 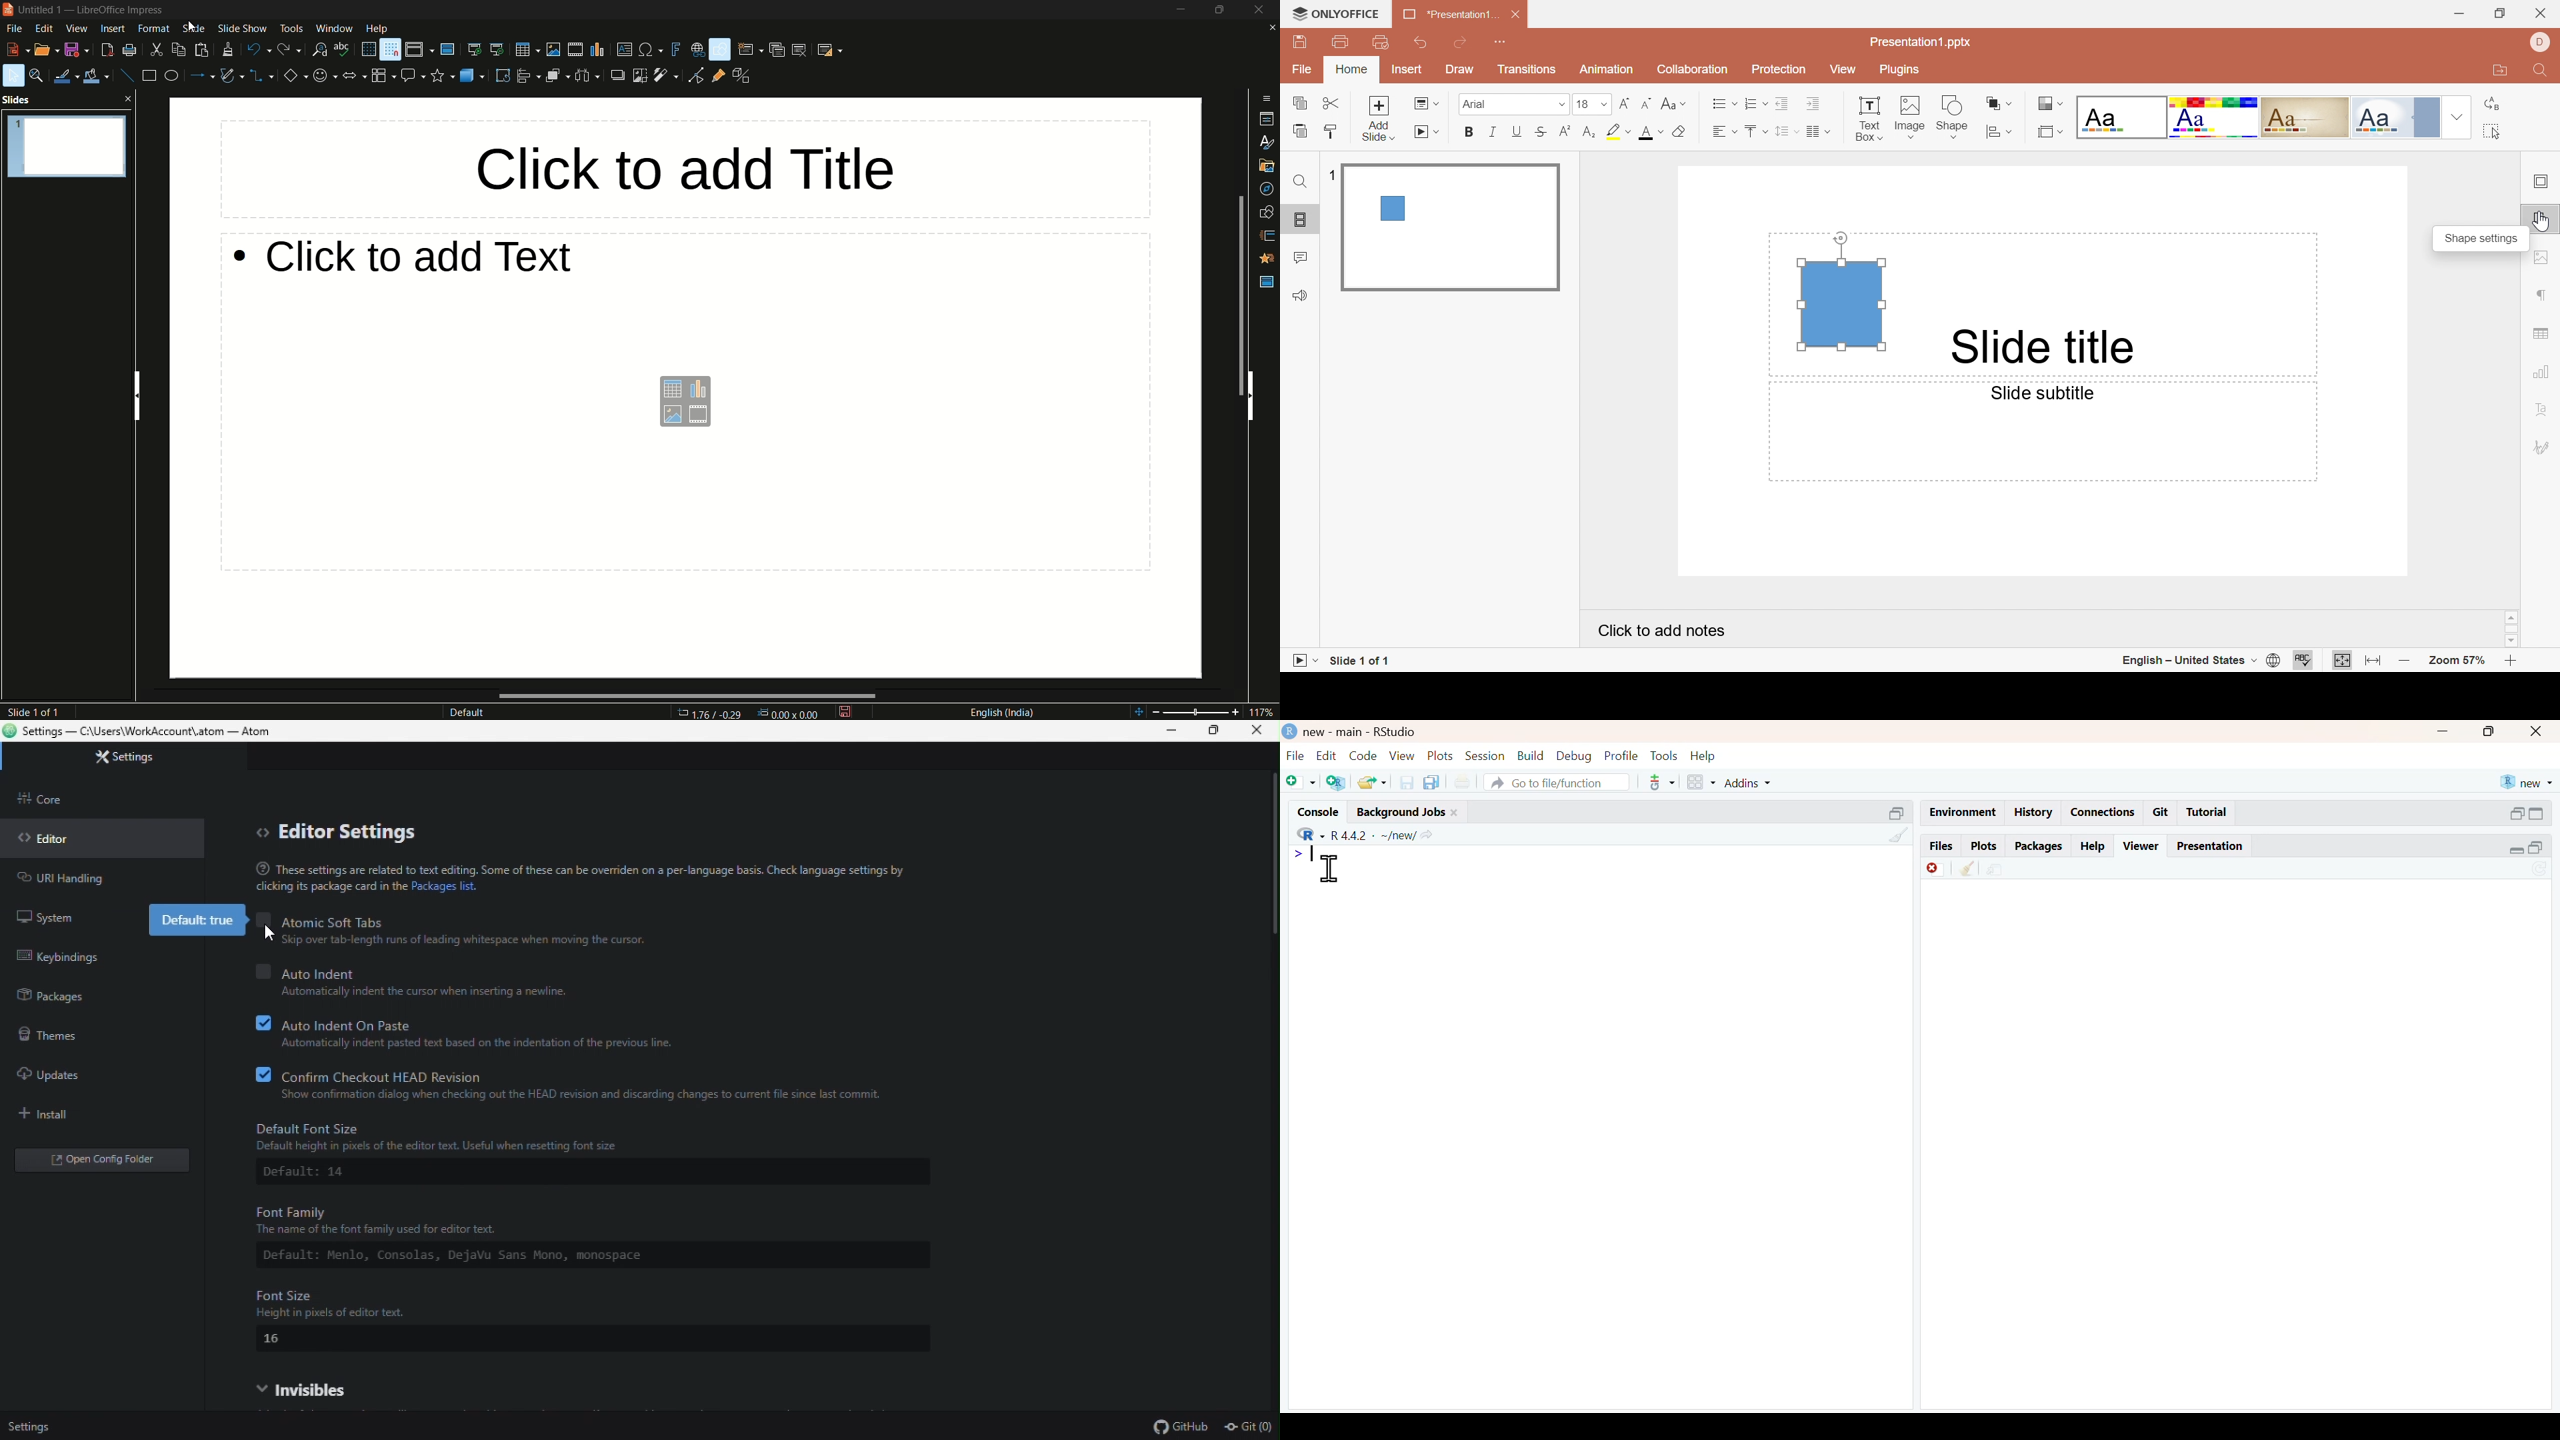 I want to click on insert chart, so click(x=698, y=389).